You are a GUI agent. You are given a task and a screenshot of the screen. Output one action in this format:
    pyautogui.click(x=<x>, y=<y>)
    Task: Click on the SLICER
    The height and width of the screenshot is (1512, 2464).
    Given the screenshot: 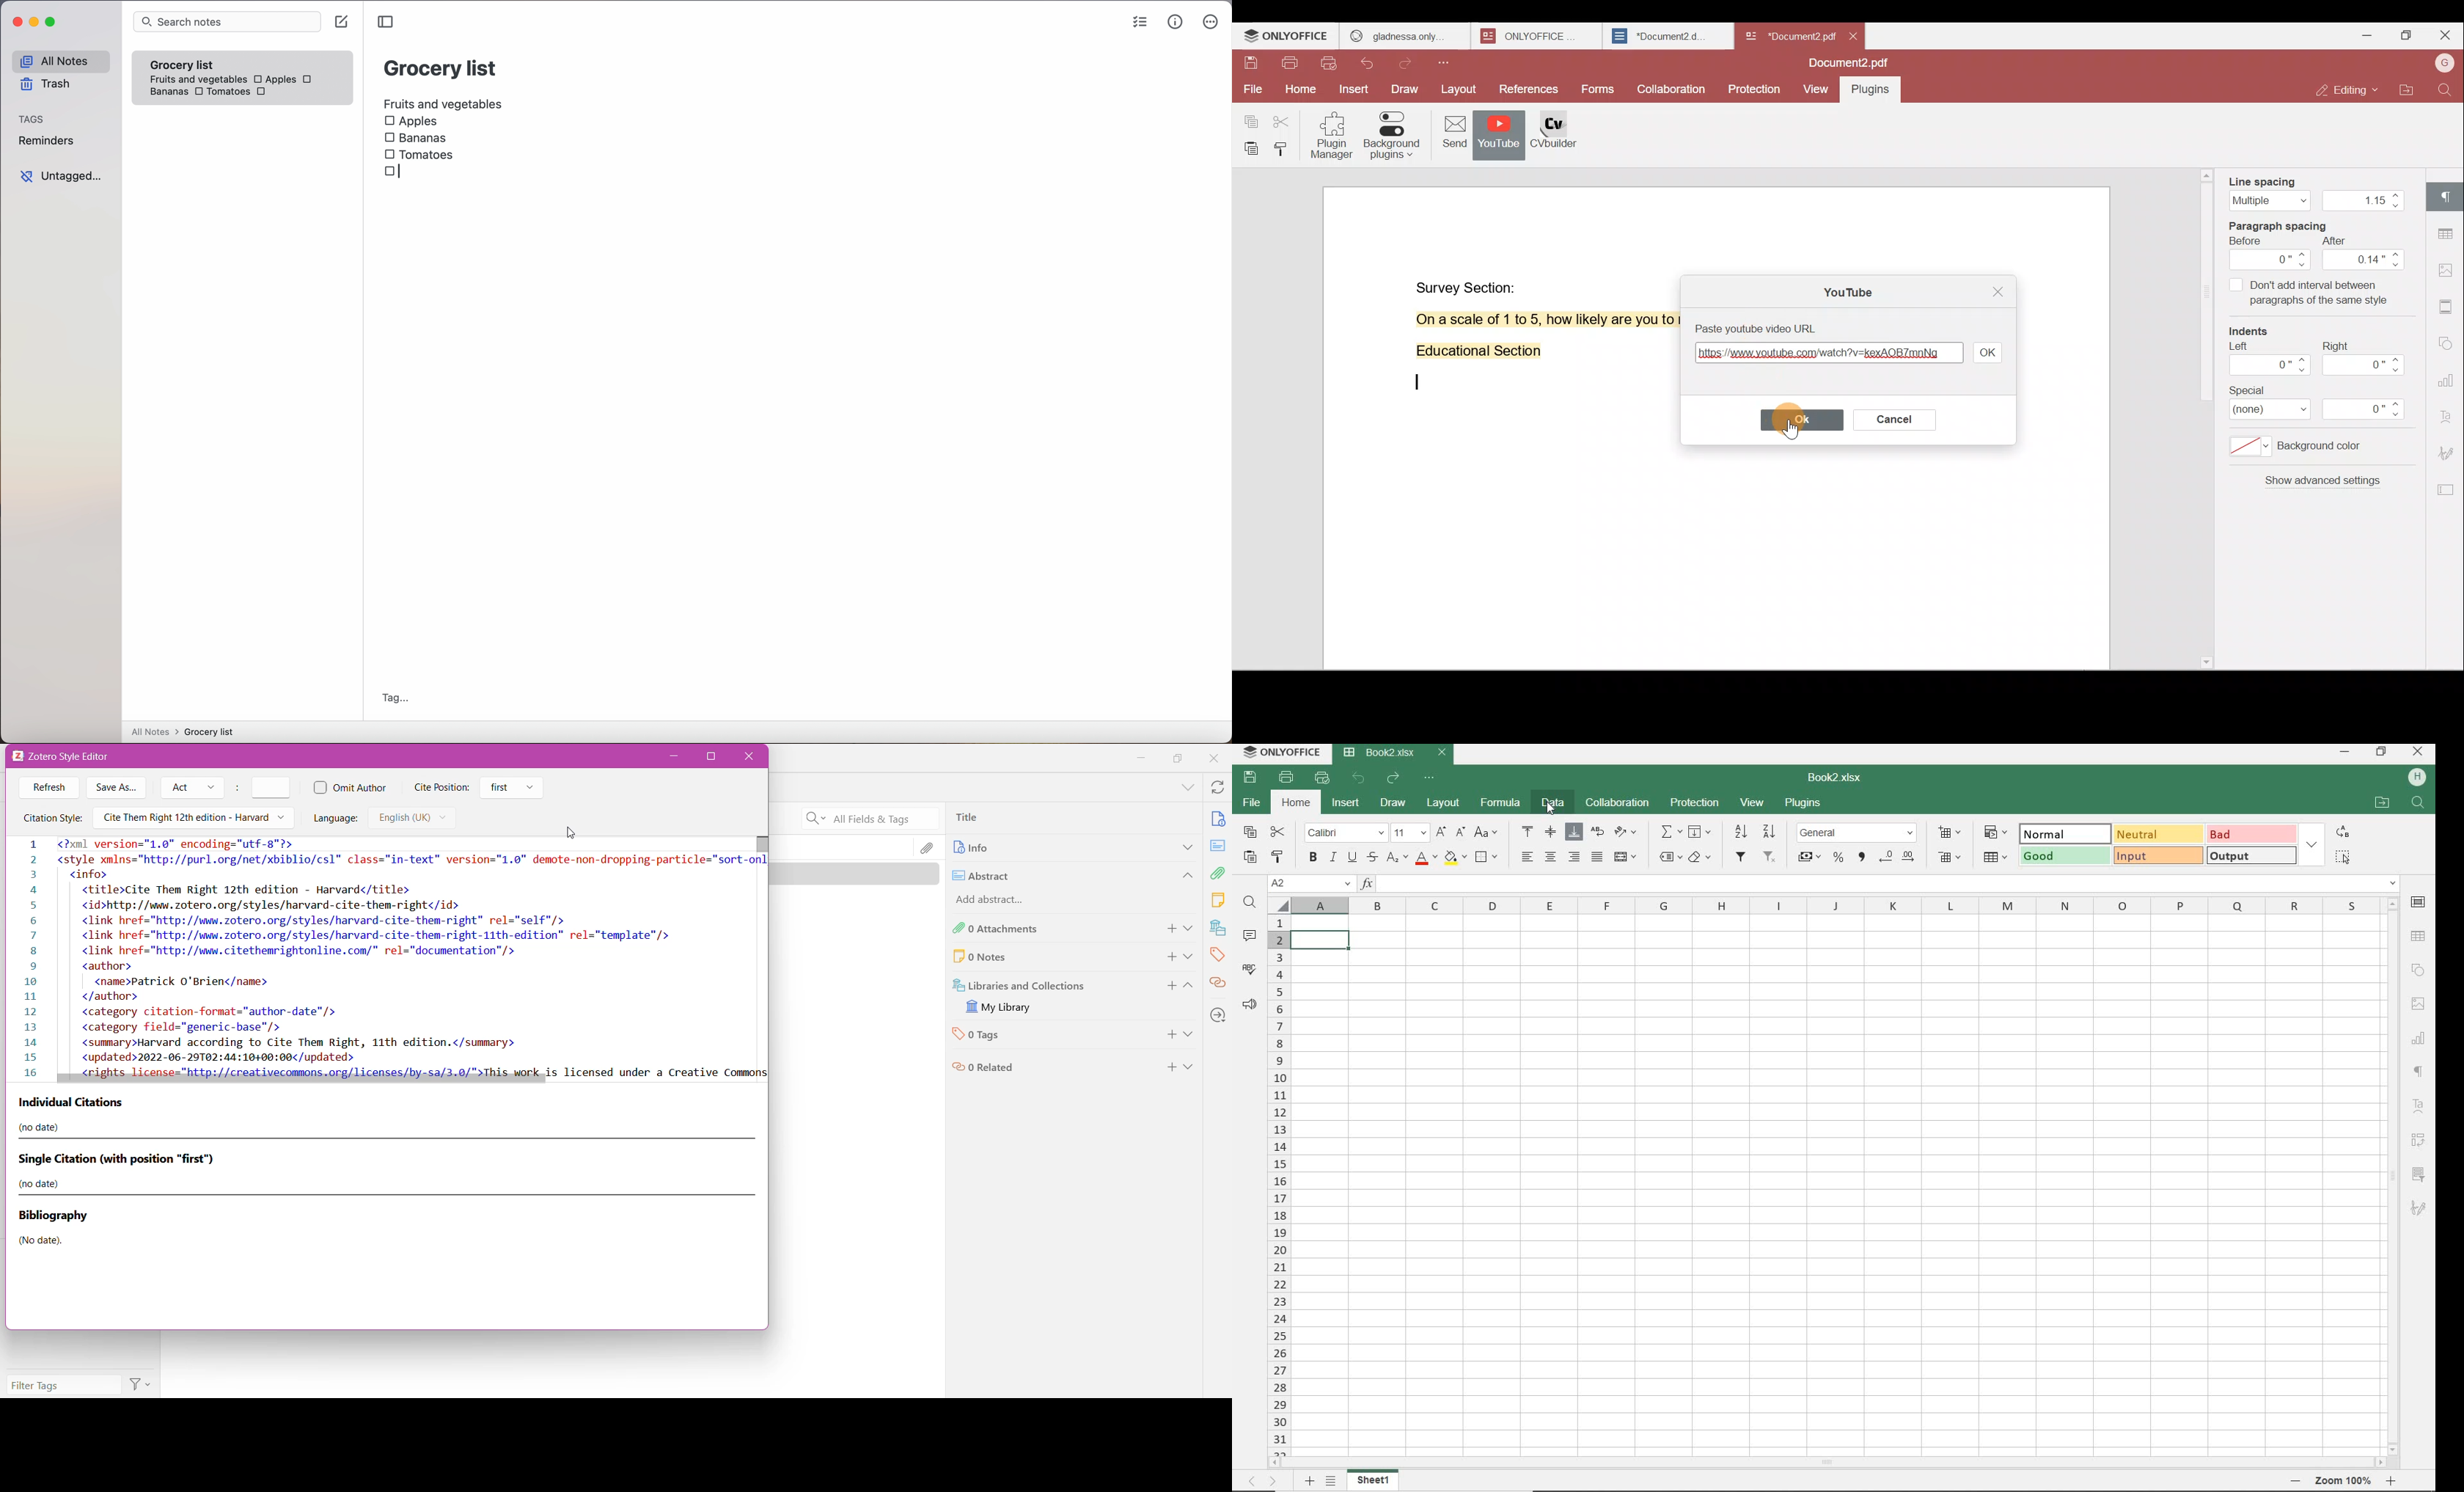 What is the action you would take?
    pyautogui.click(x=2418, y=1175)
    